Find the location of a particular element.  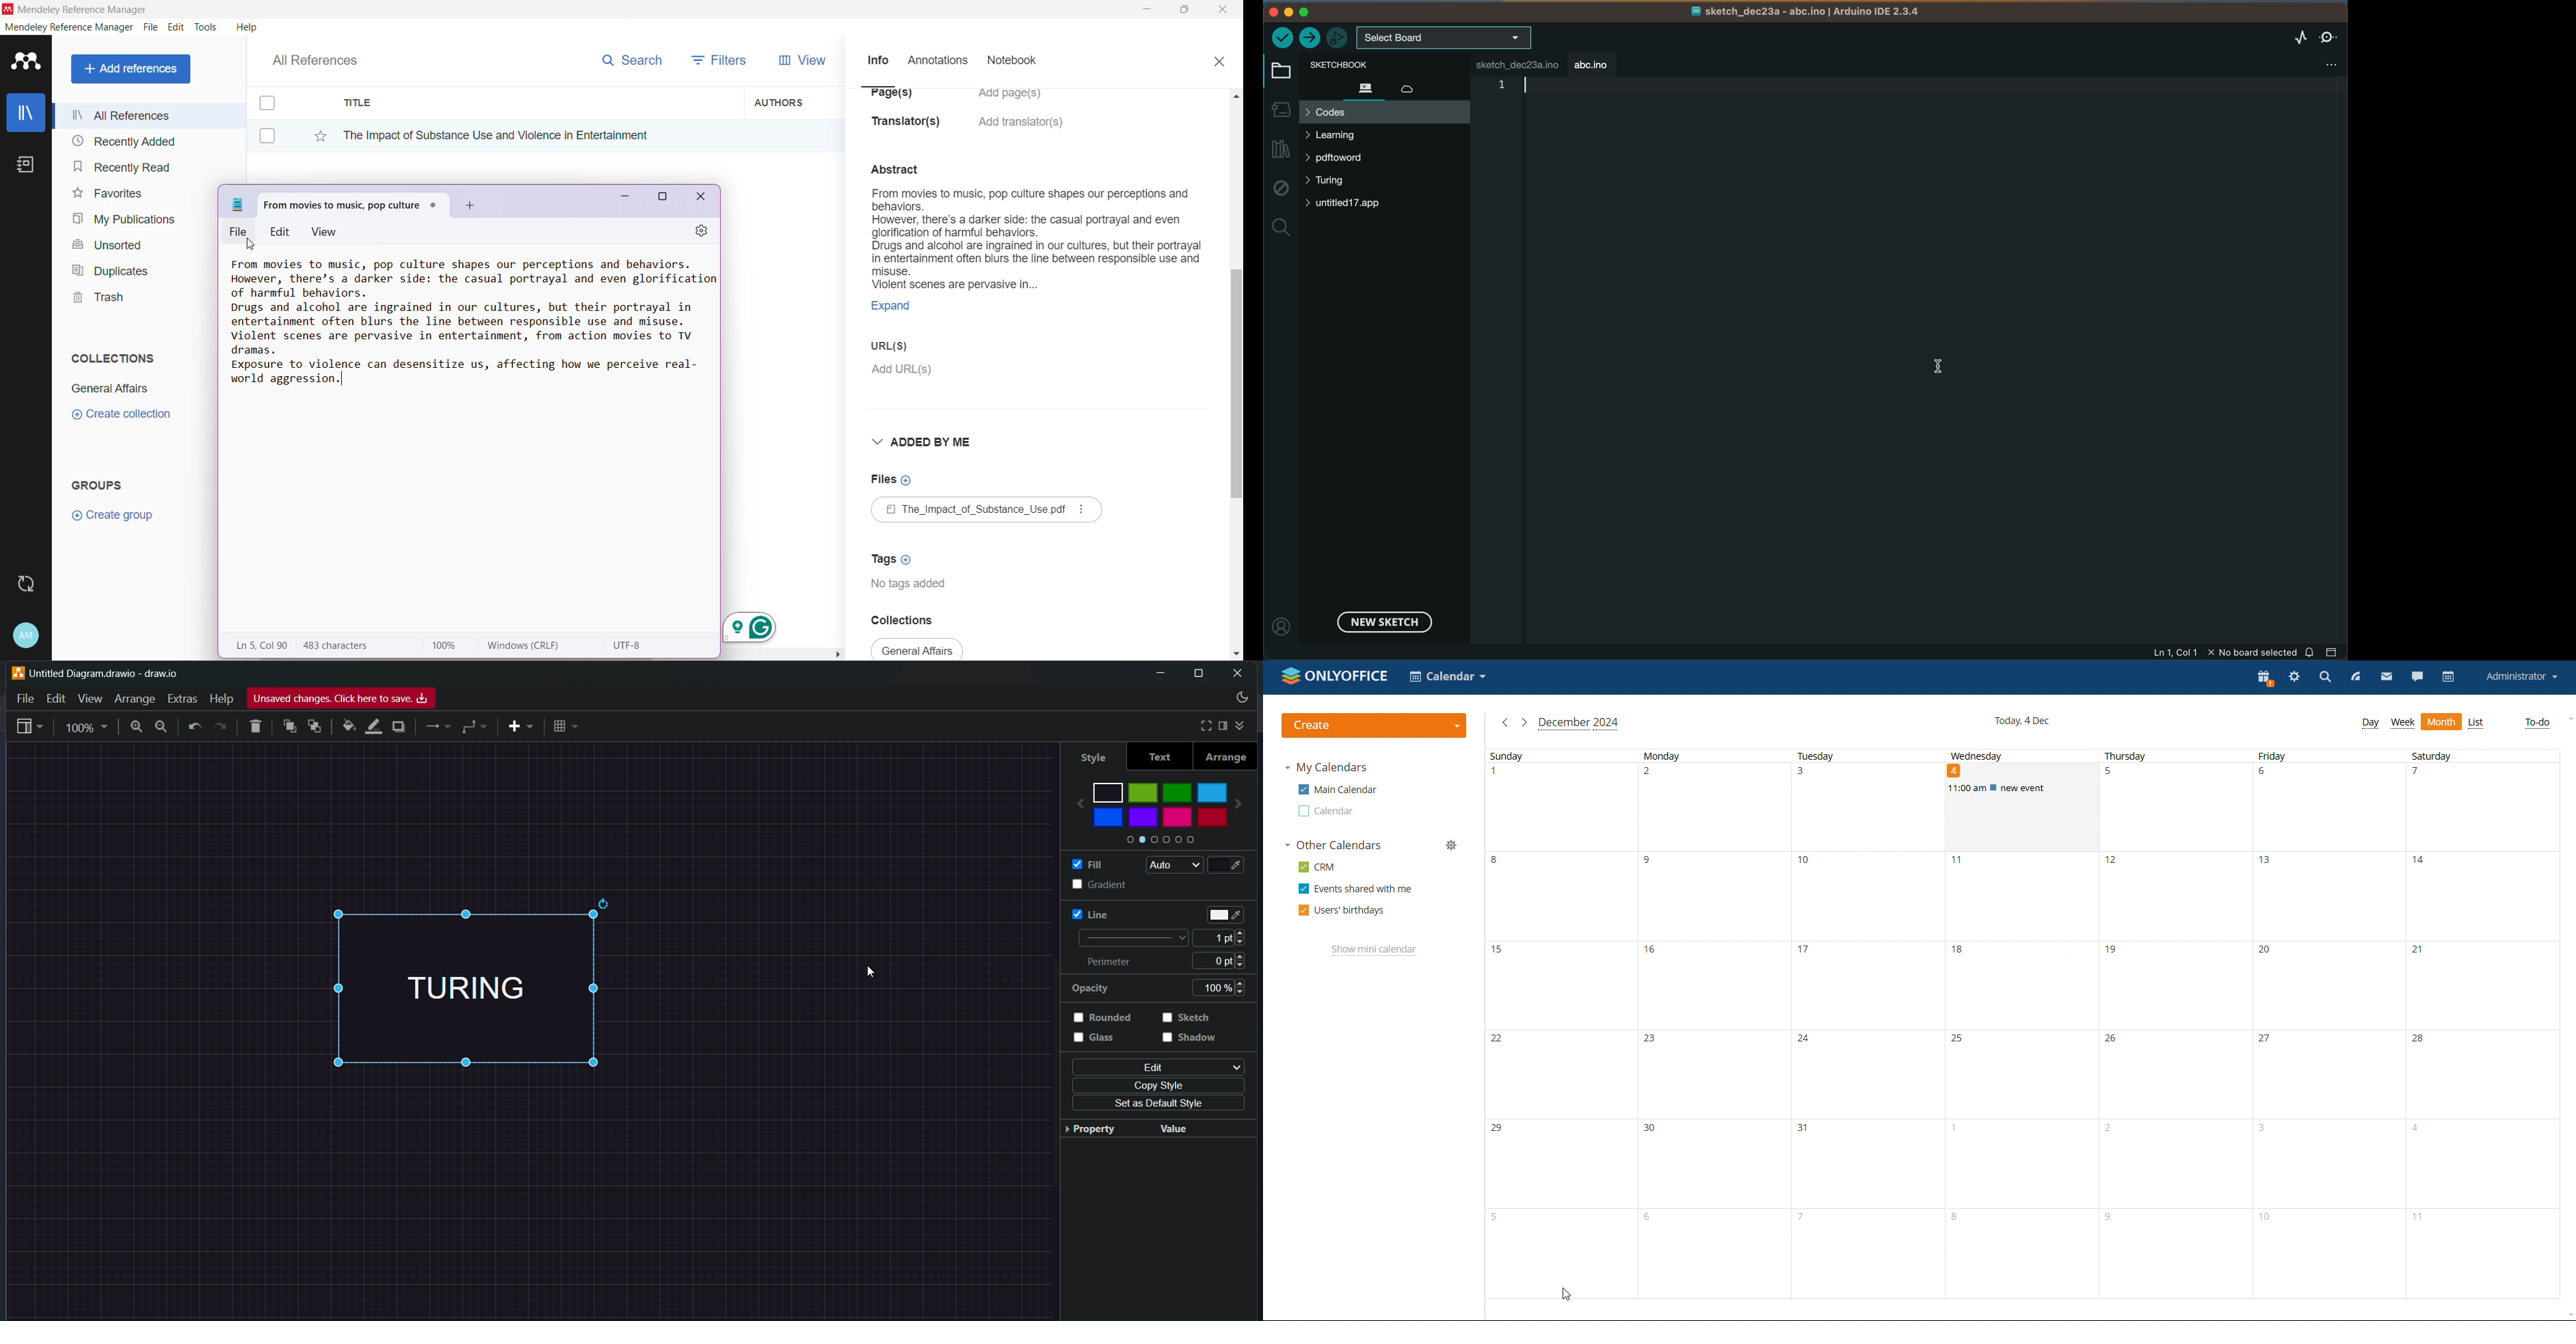

next is located at coordinates (1246, 799).